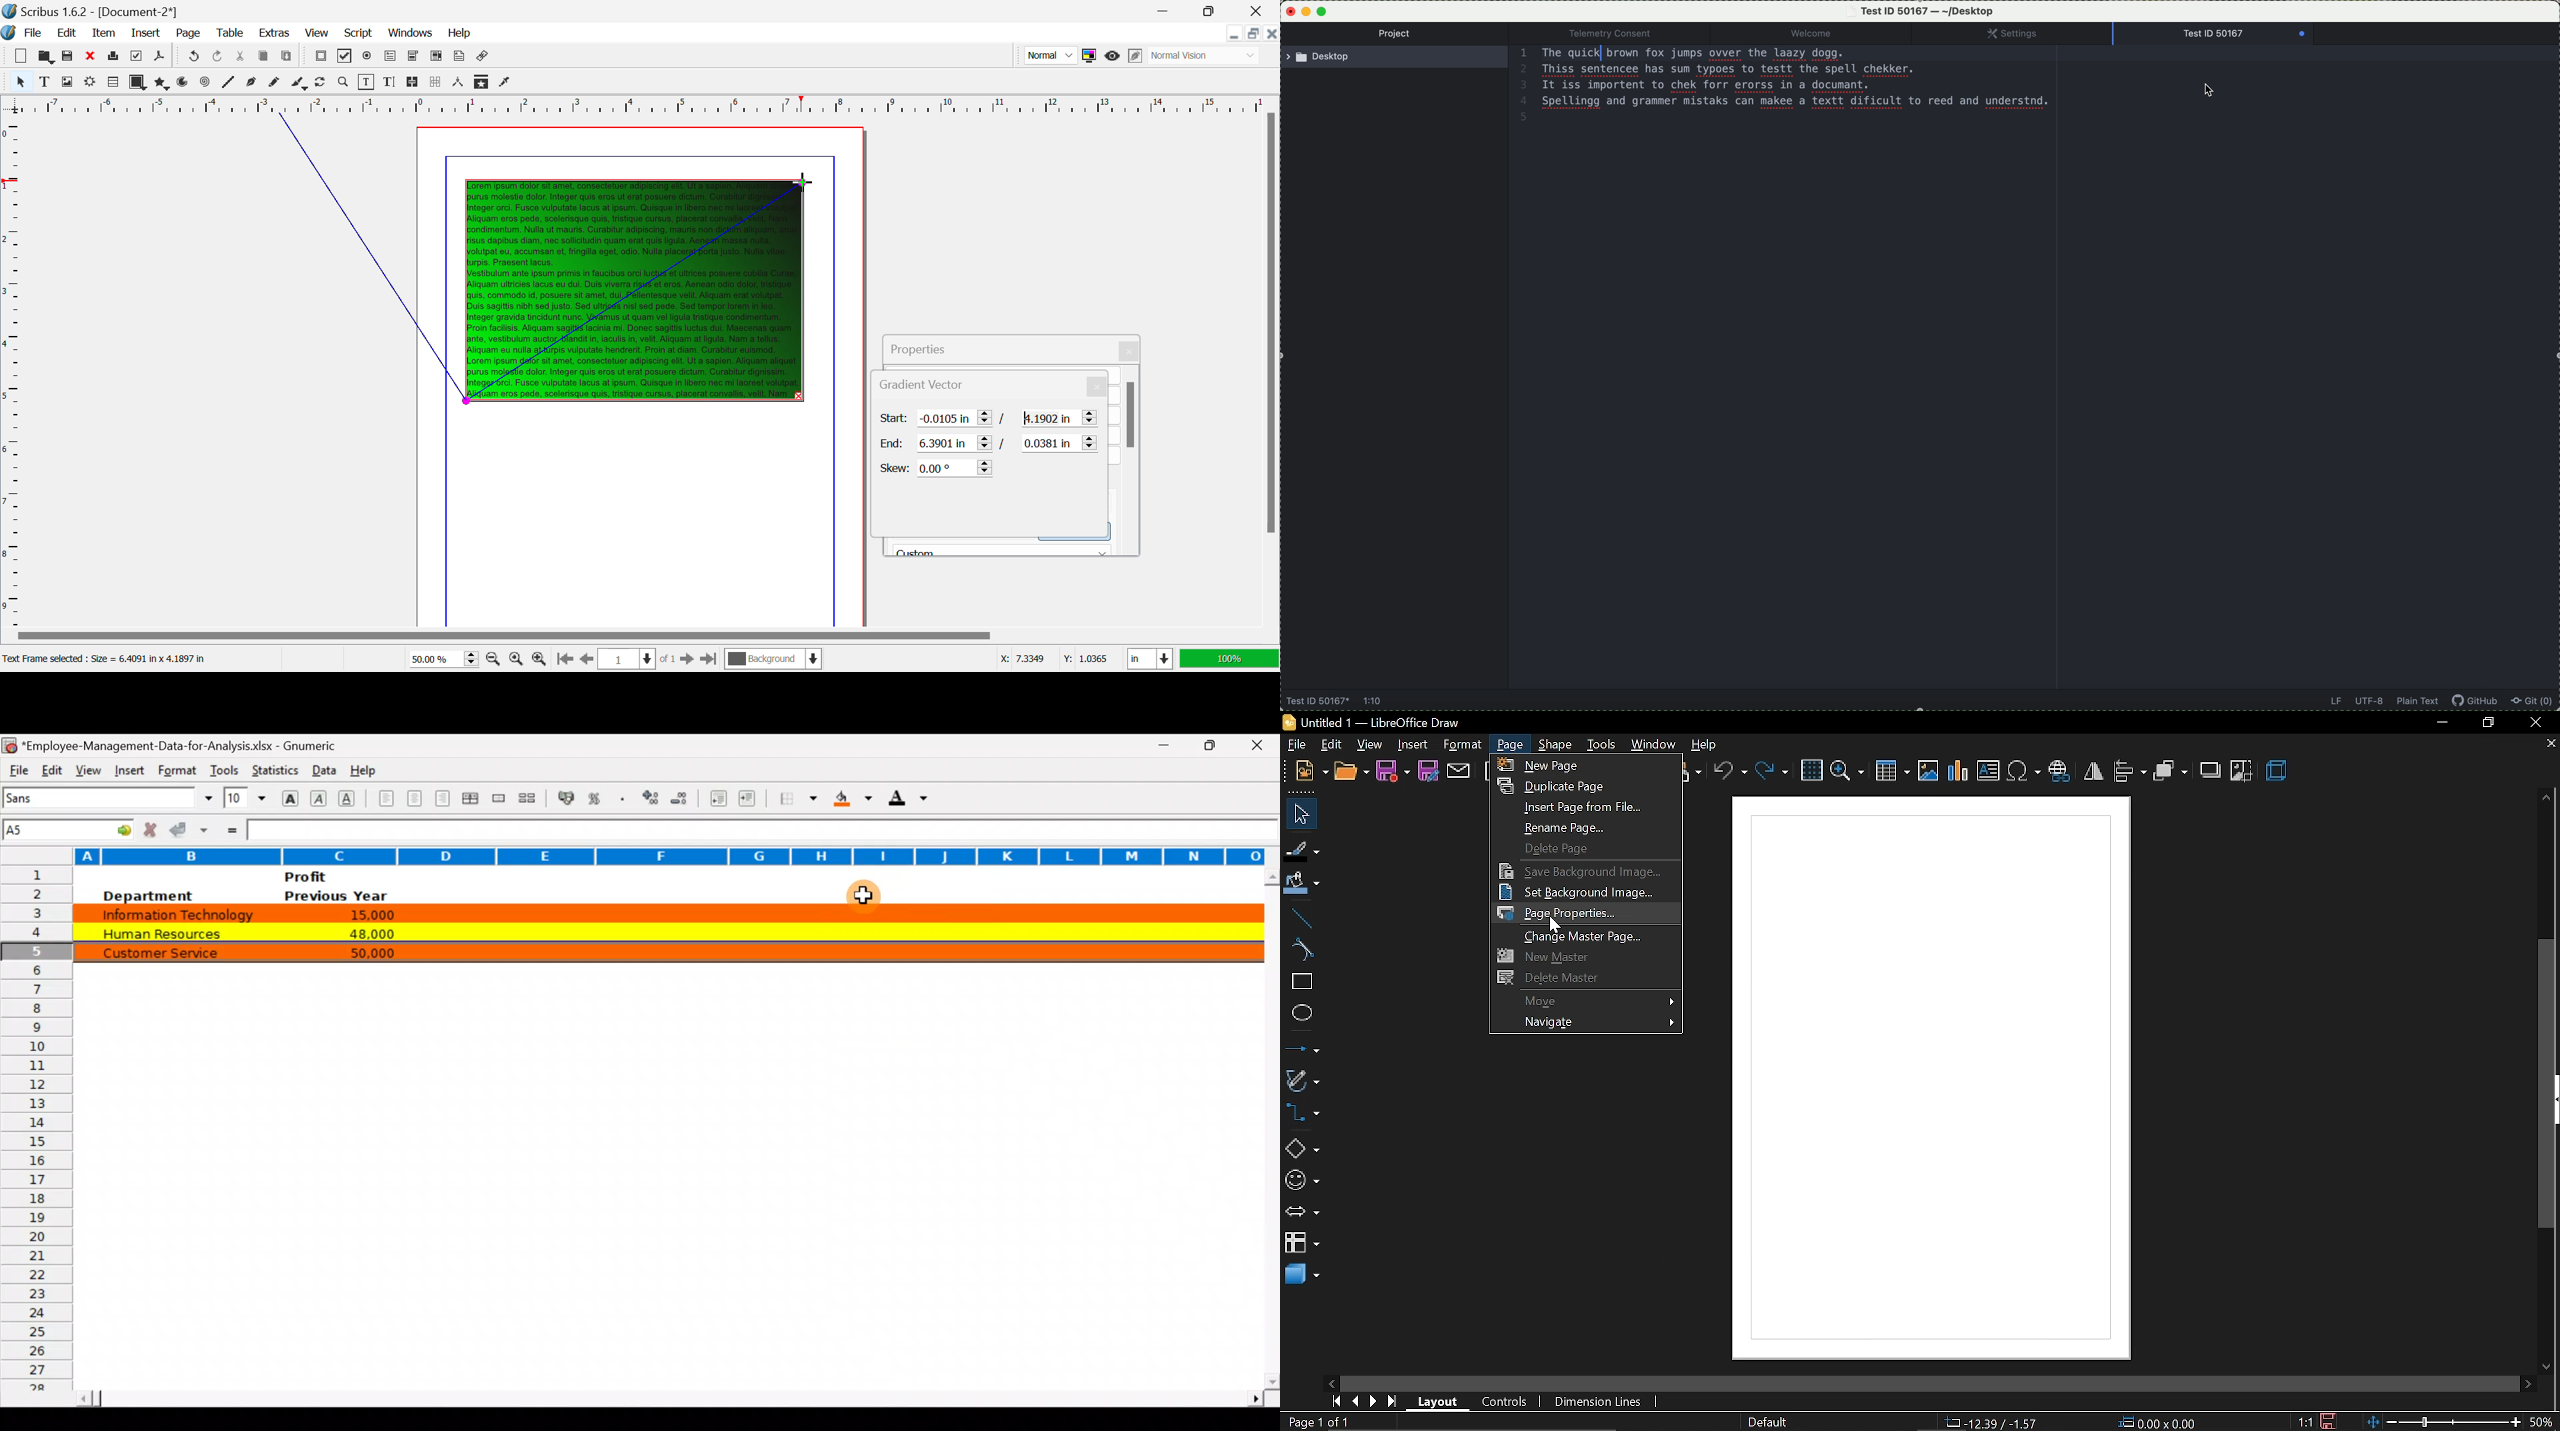 This screenshot has height=1456, width=2576. I want to click on name file, so click(1315, 702).